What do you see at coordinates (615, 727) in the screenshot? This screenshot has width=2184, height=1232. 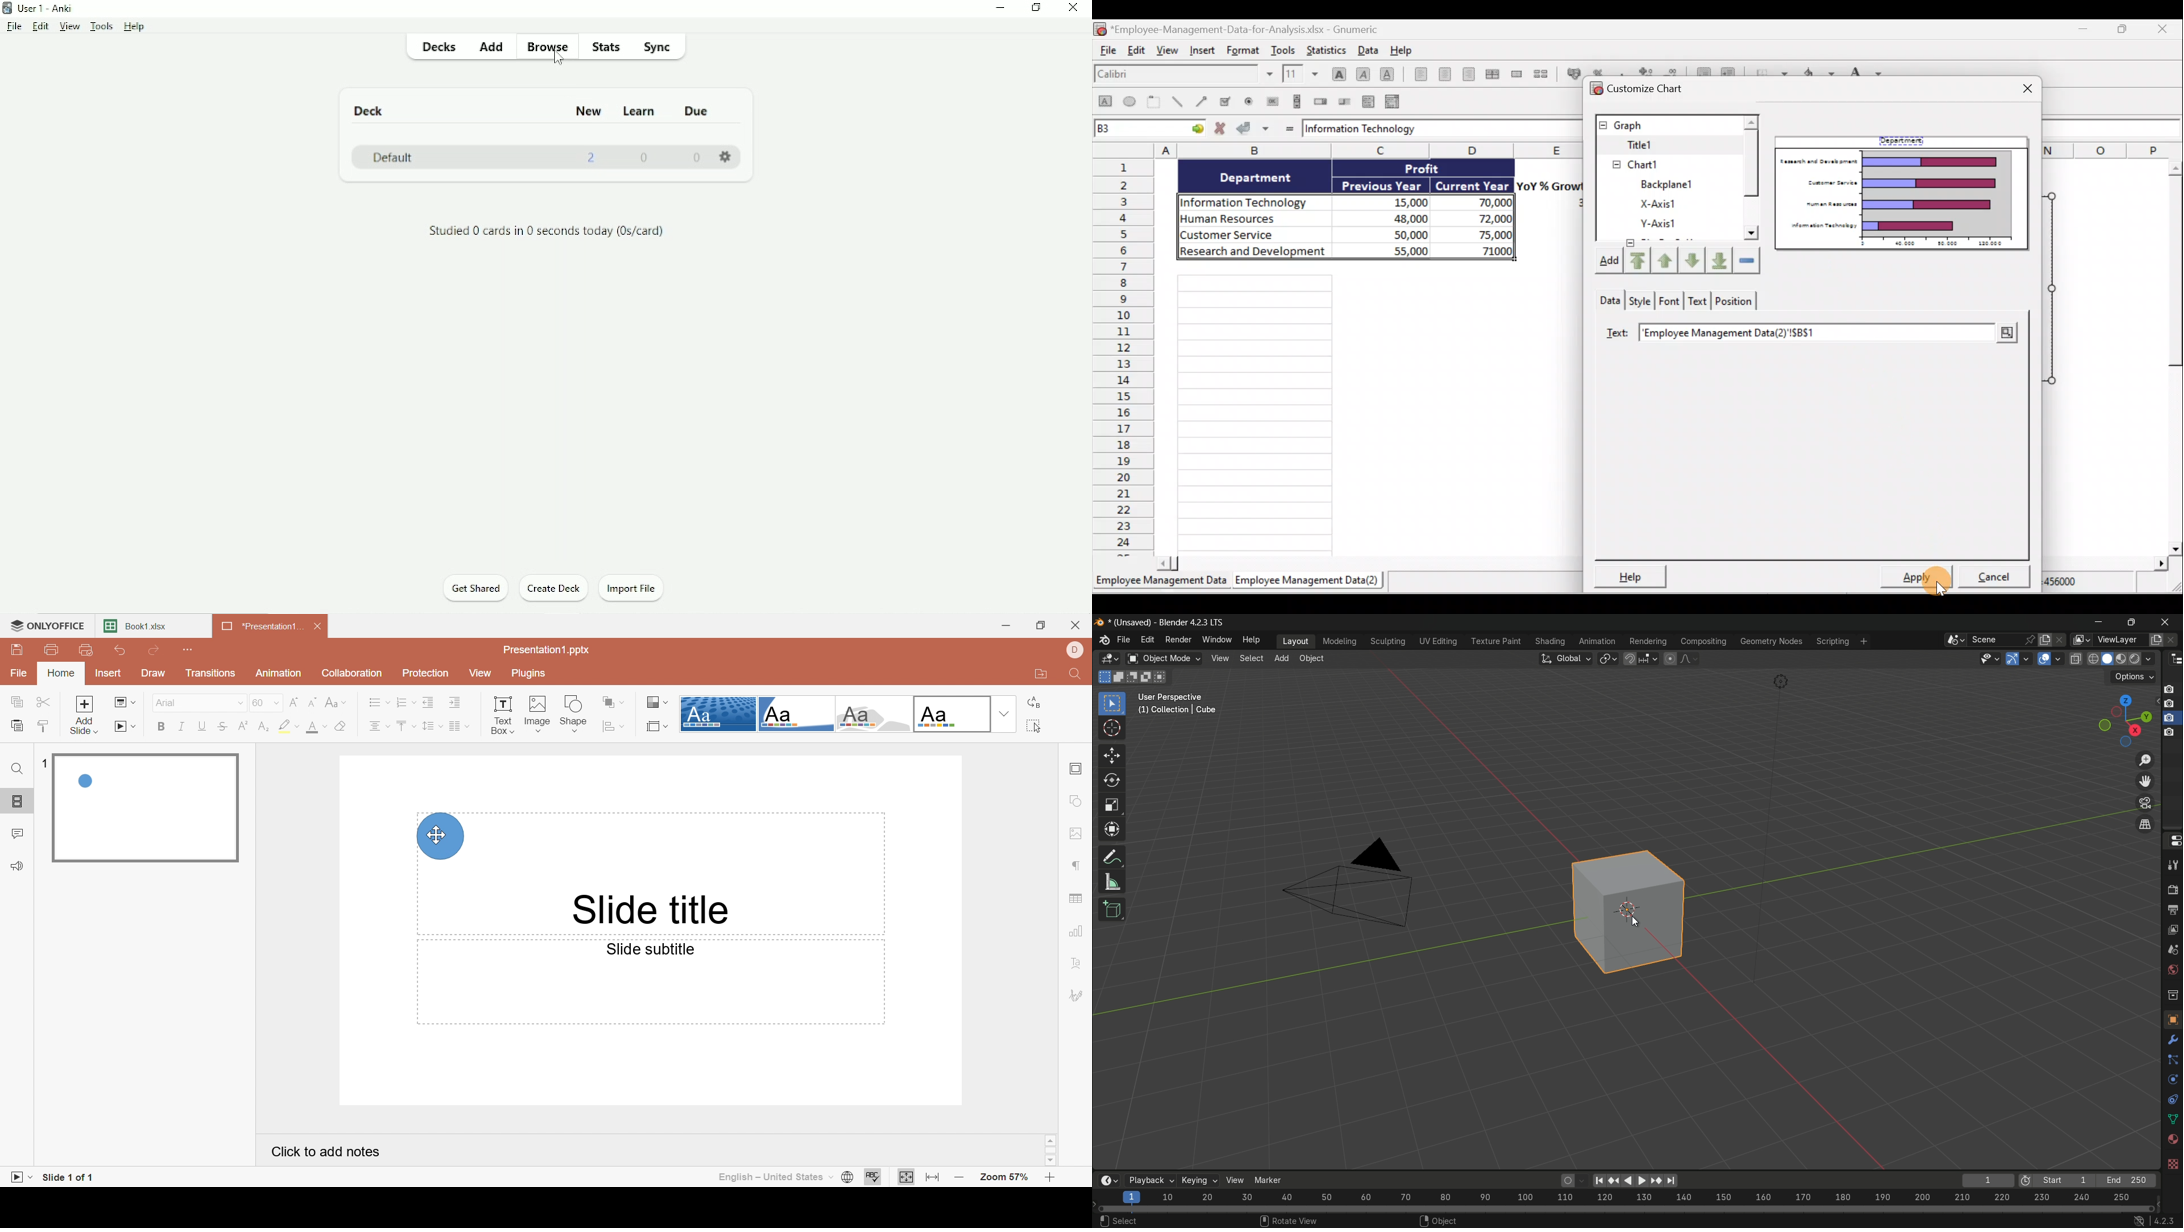 I see `Align shape` at bounding box center [615, 727].